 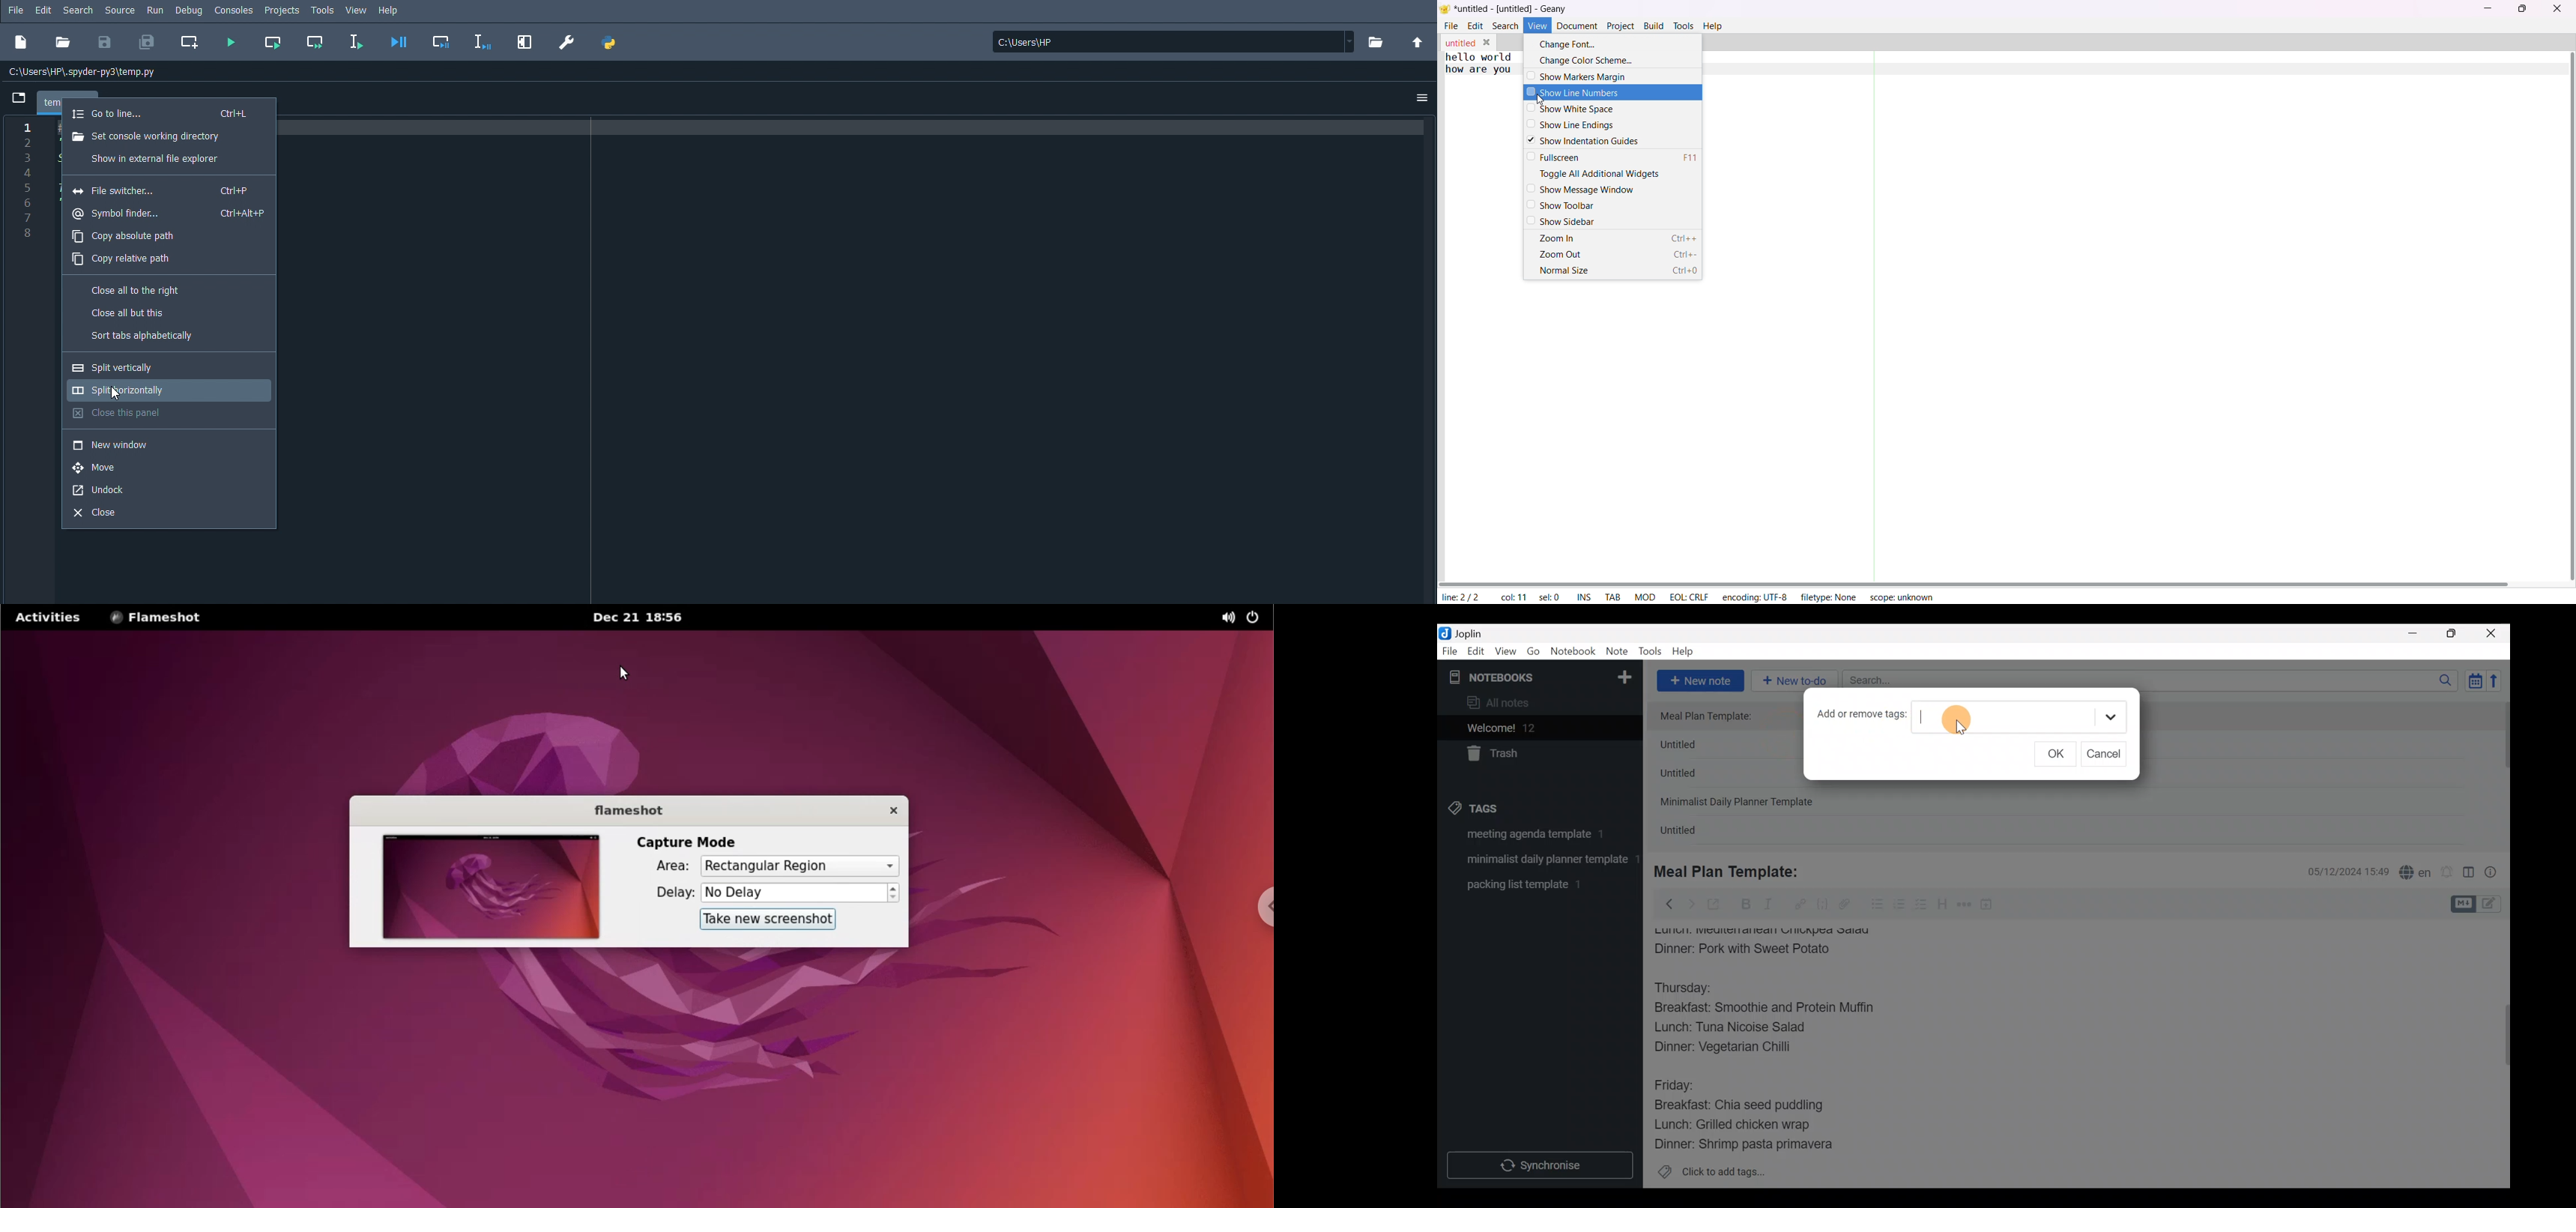 I want to click on New file, so click(x=23, y=42).